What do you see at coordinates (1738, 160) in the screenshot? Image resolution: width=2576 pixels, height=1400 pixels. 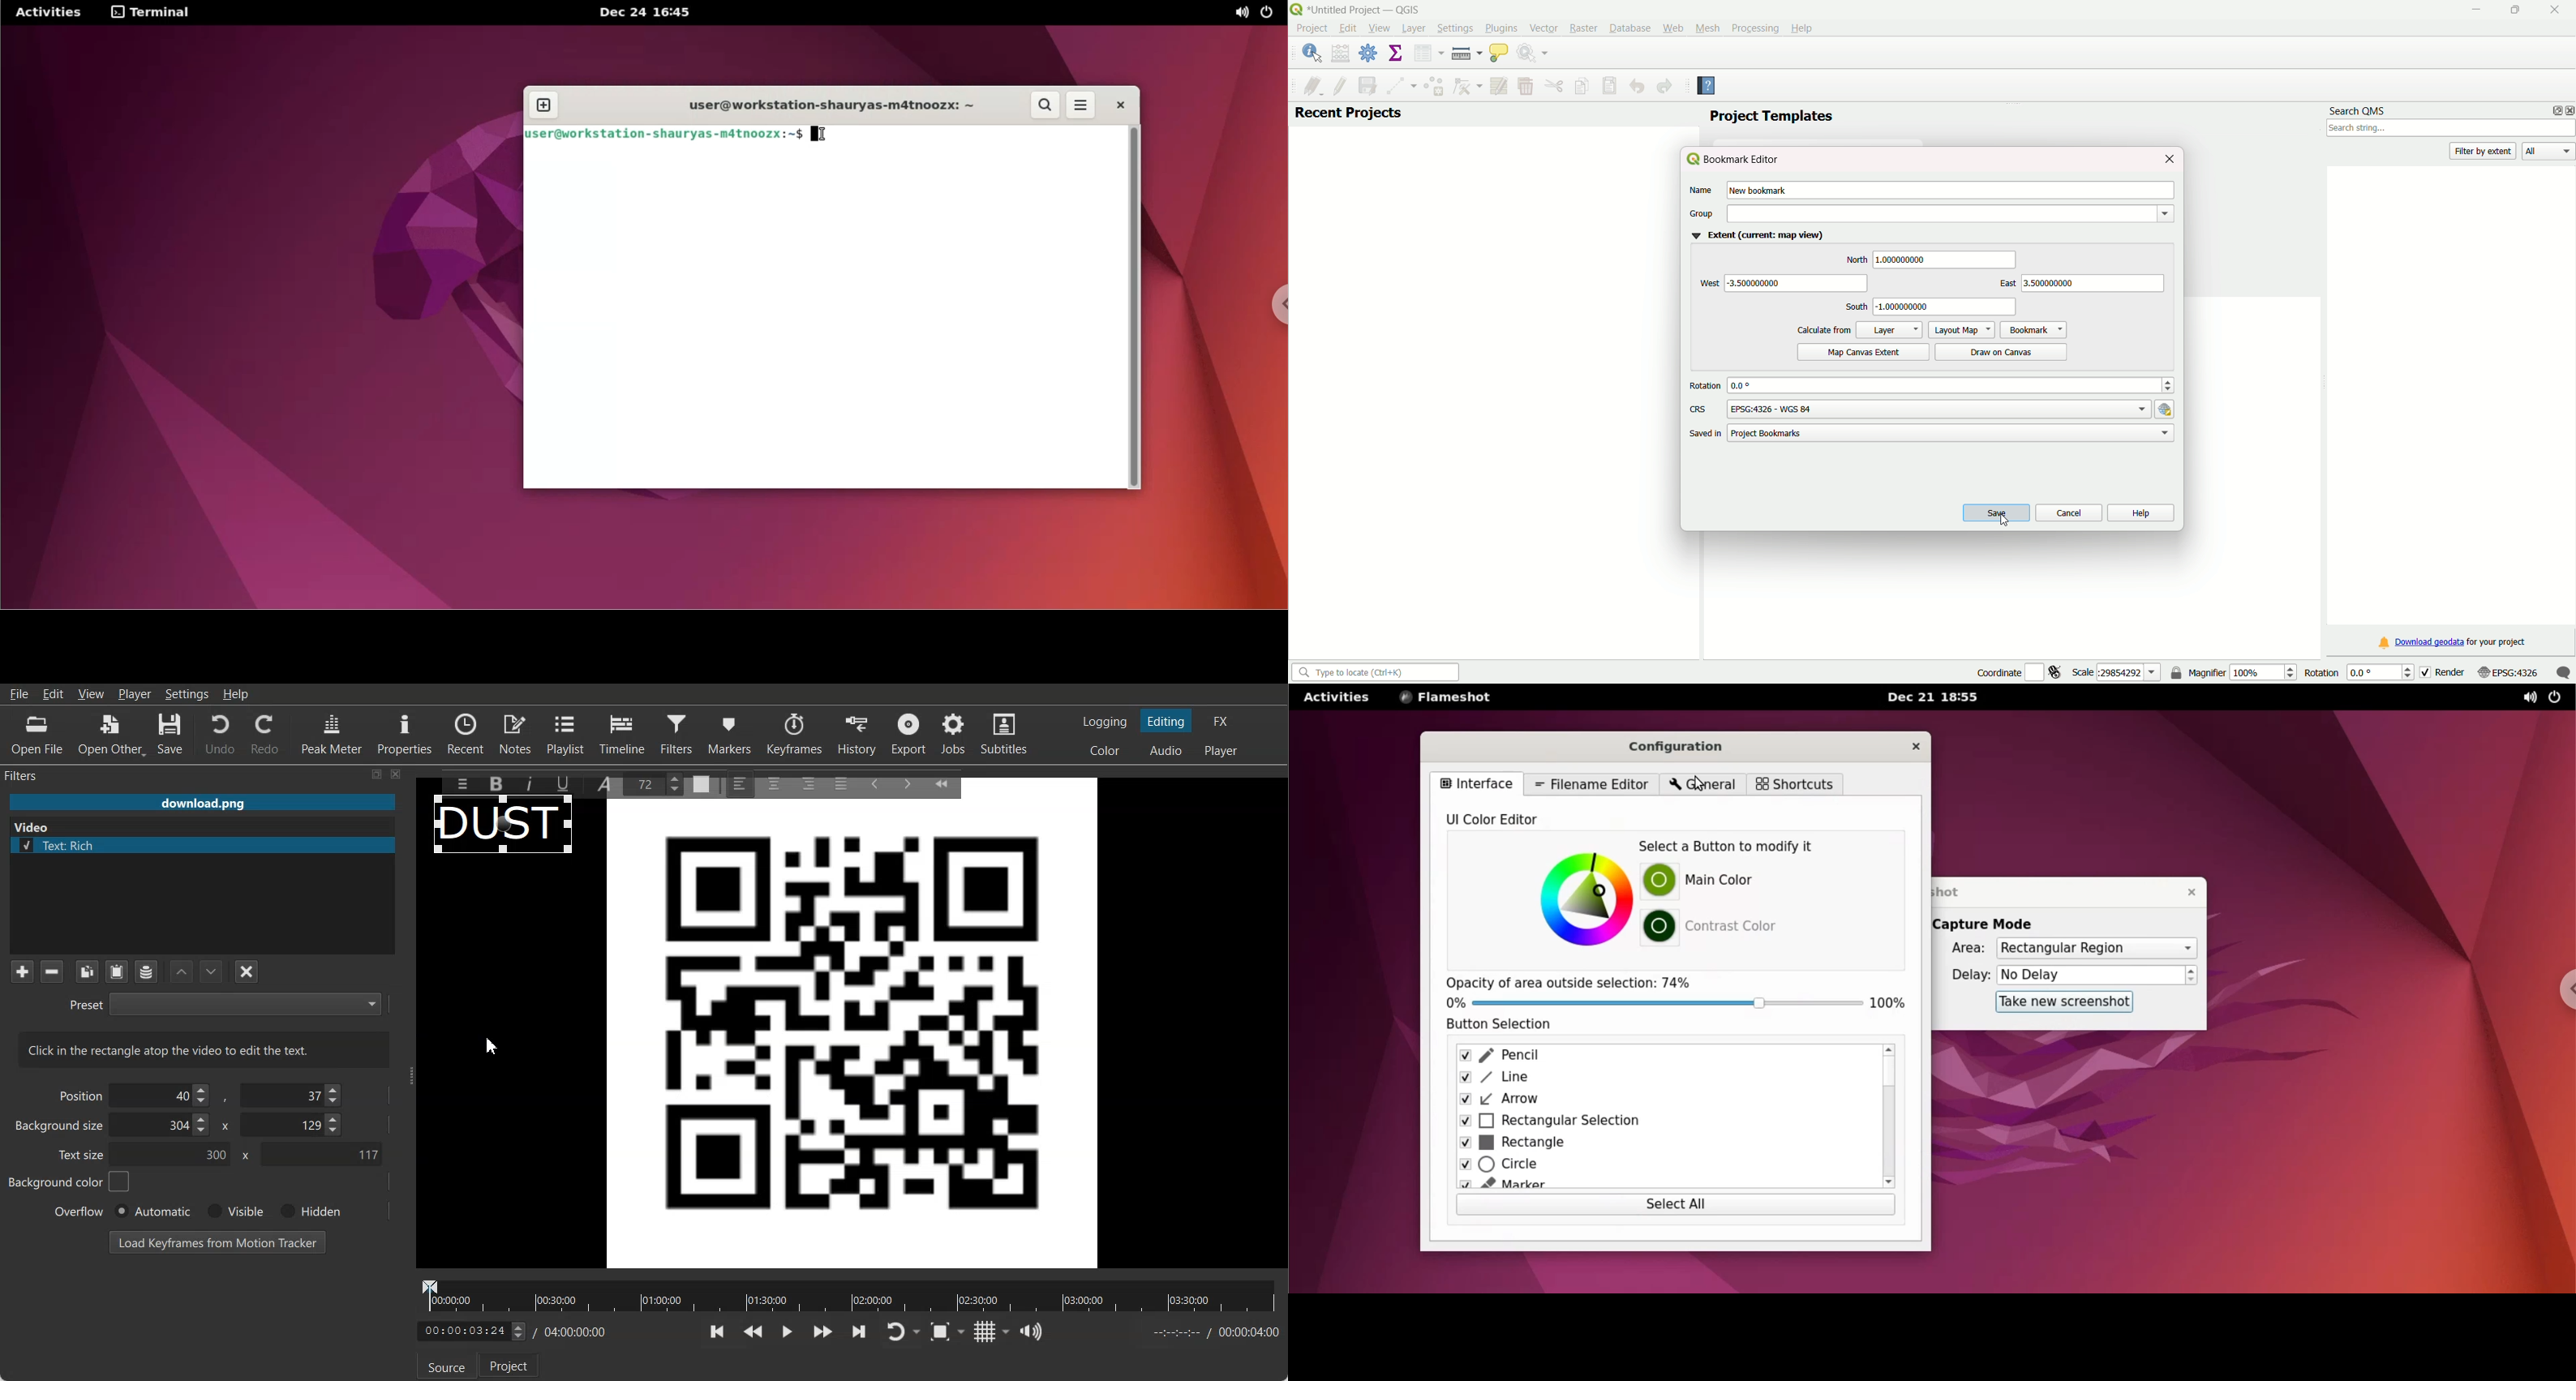 I see `Bookmark editor` at bounding box center [1738, 160].